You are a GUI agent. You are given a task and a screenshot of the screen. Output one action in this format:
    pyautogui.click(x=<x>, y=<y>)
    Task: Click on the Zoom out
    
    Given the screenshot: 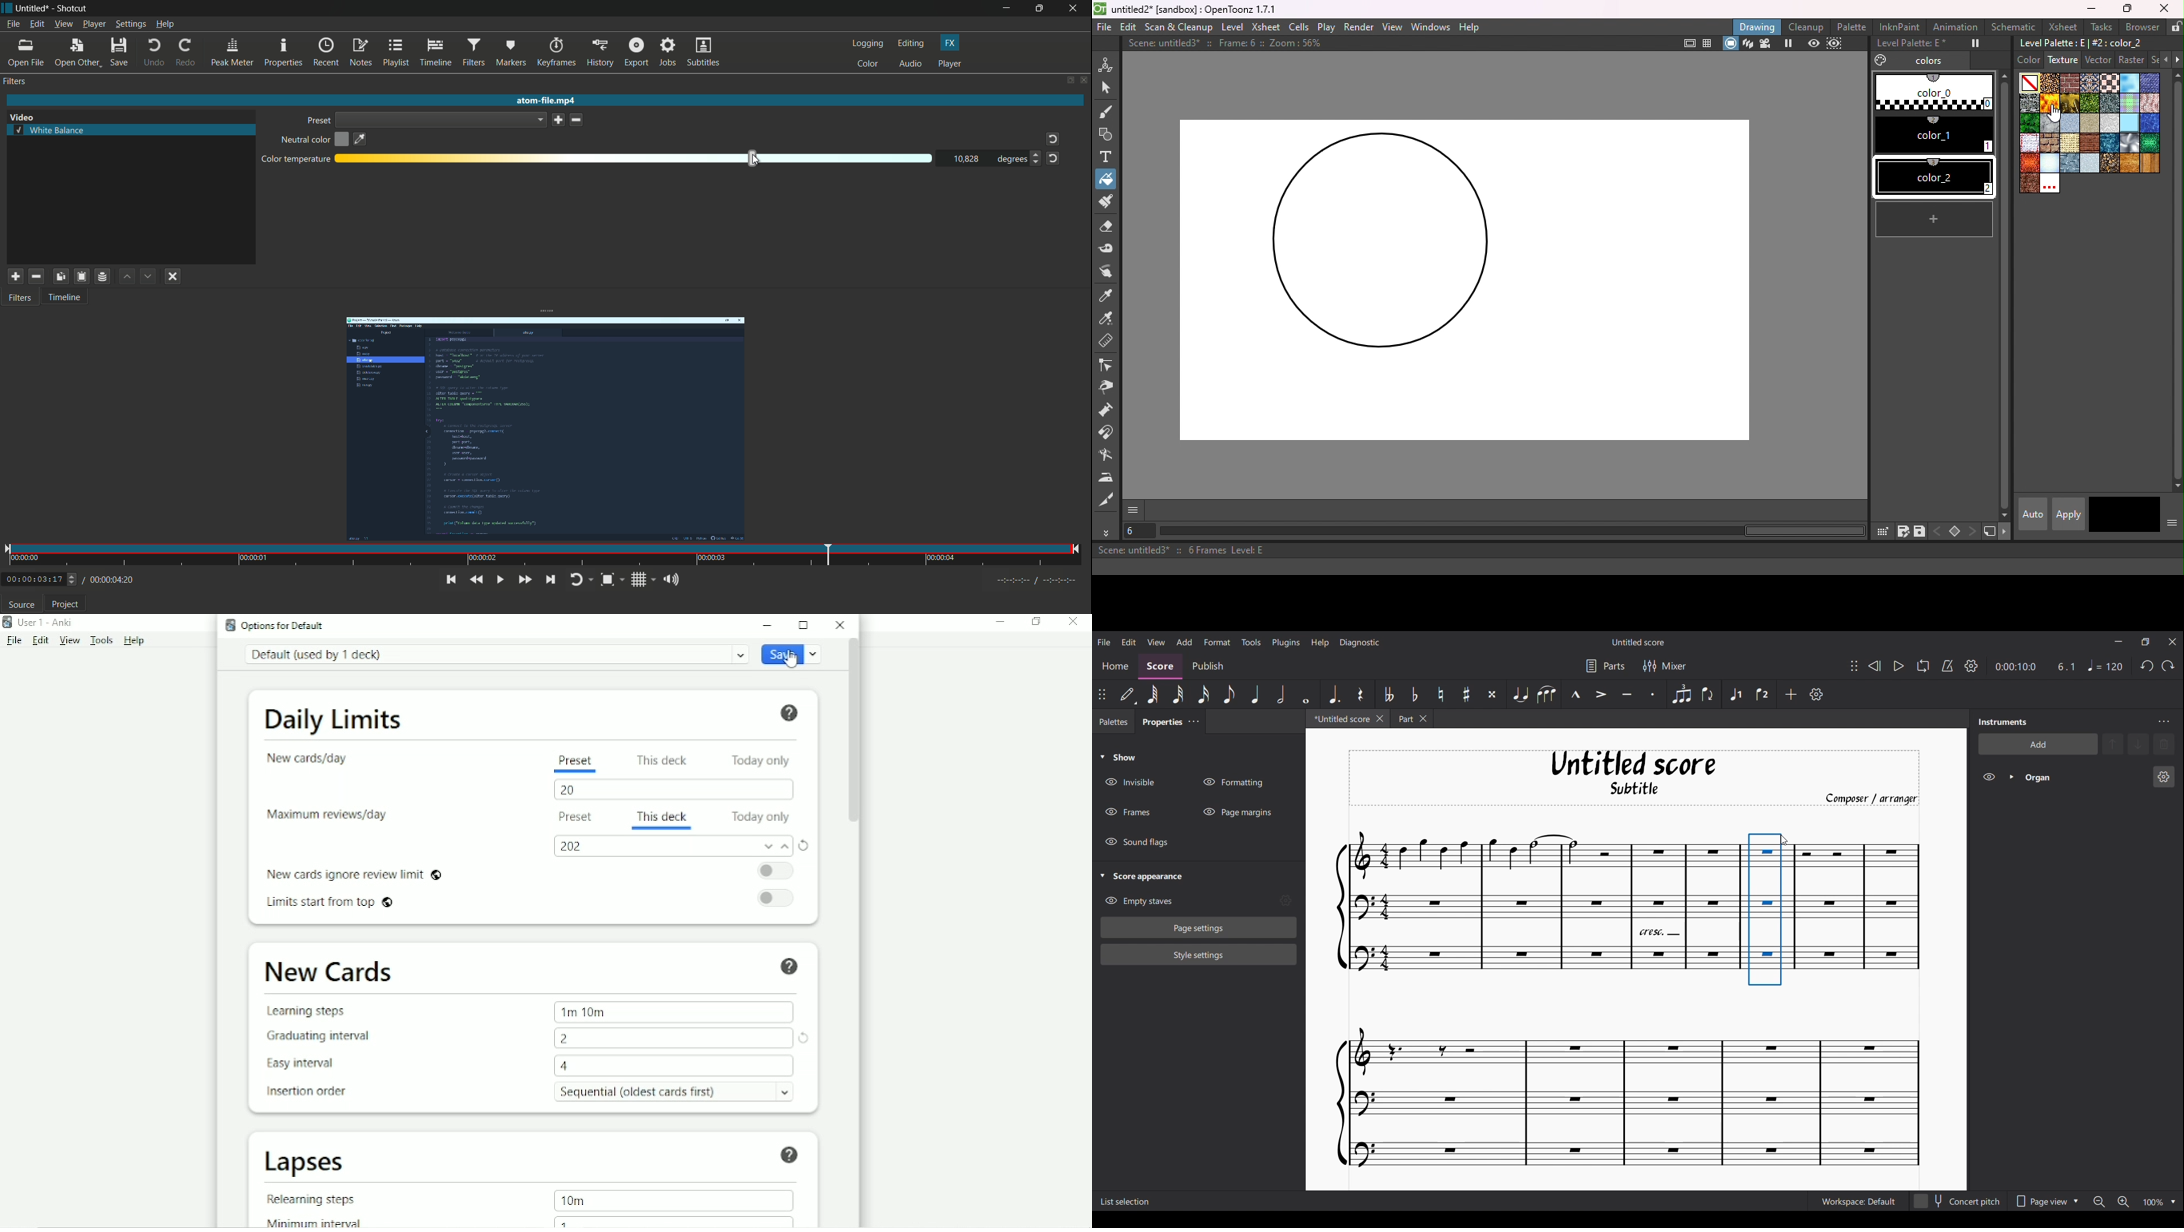 What is the action you would take?
    pyautogui.click(x=2099, y=1201)
    